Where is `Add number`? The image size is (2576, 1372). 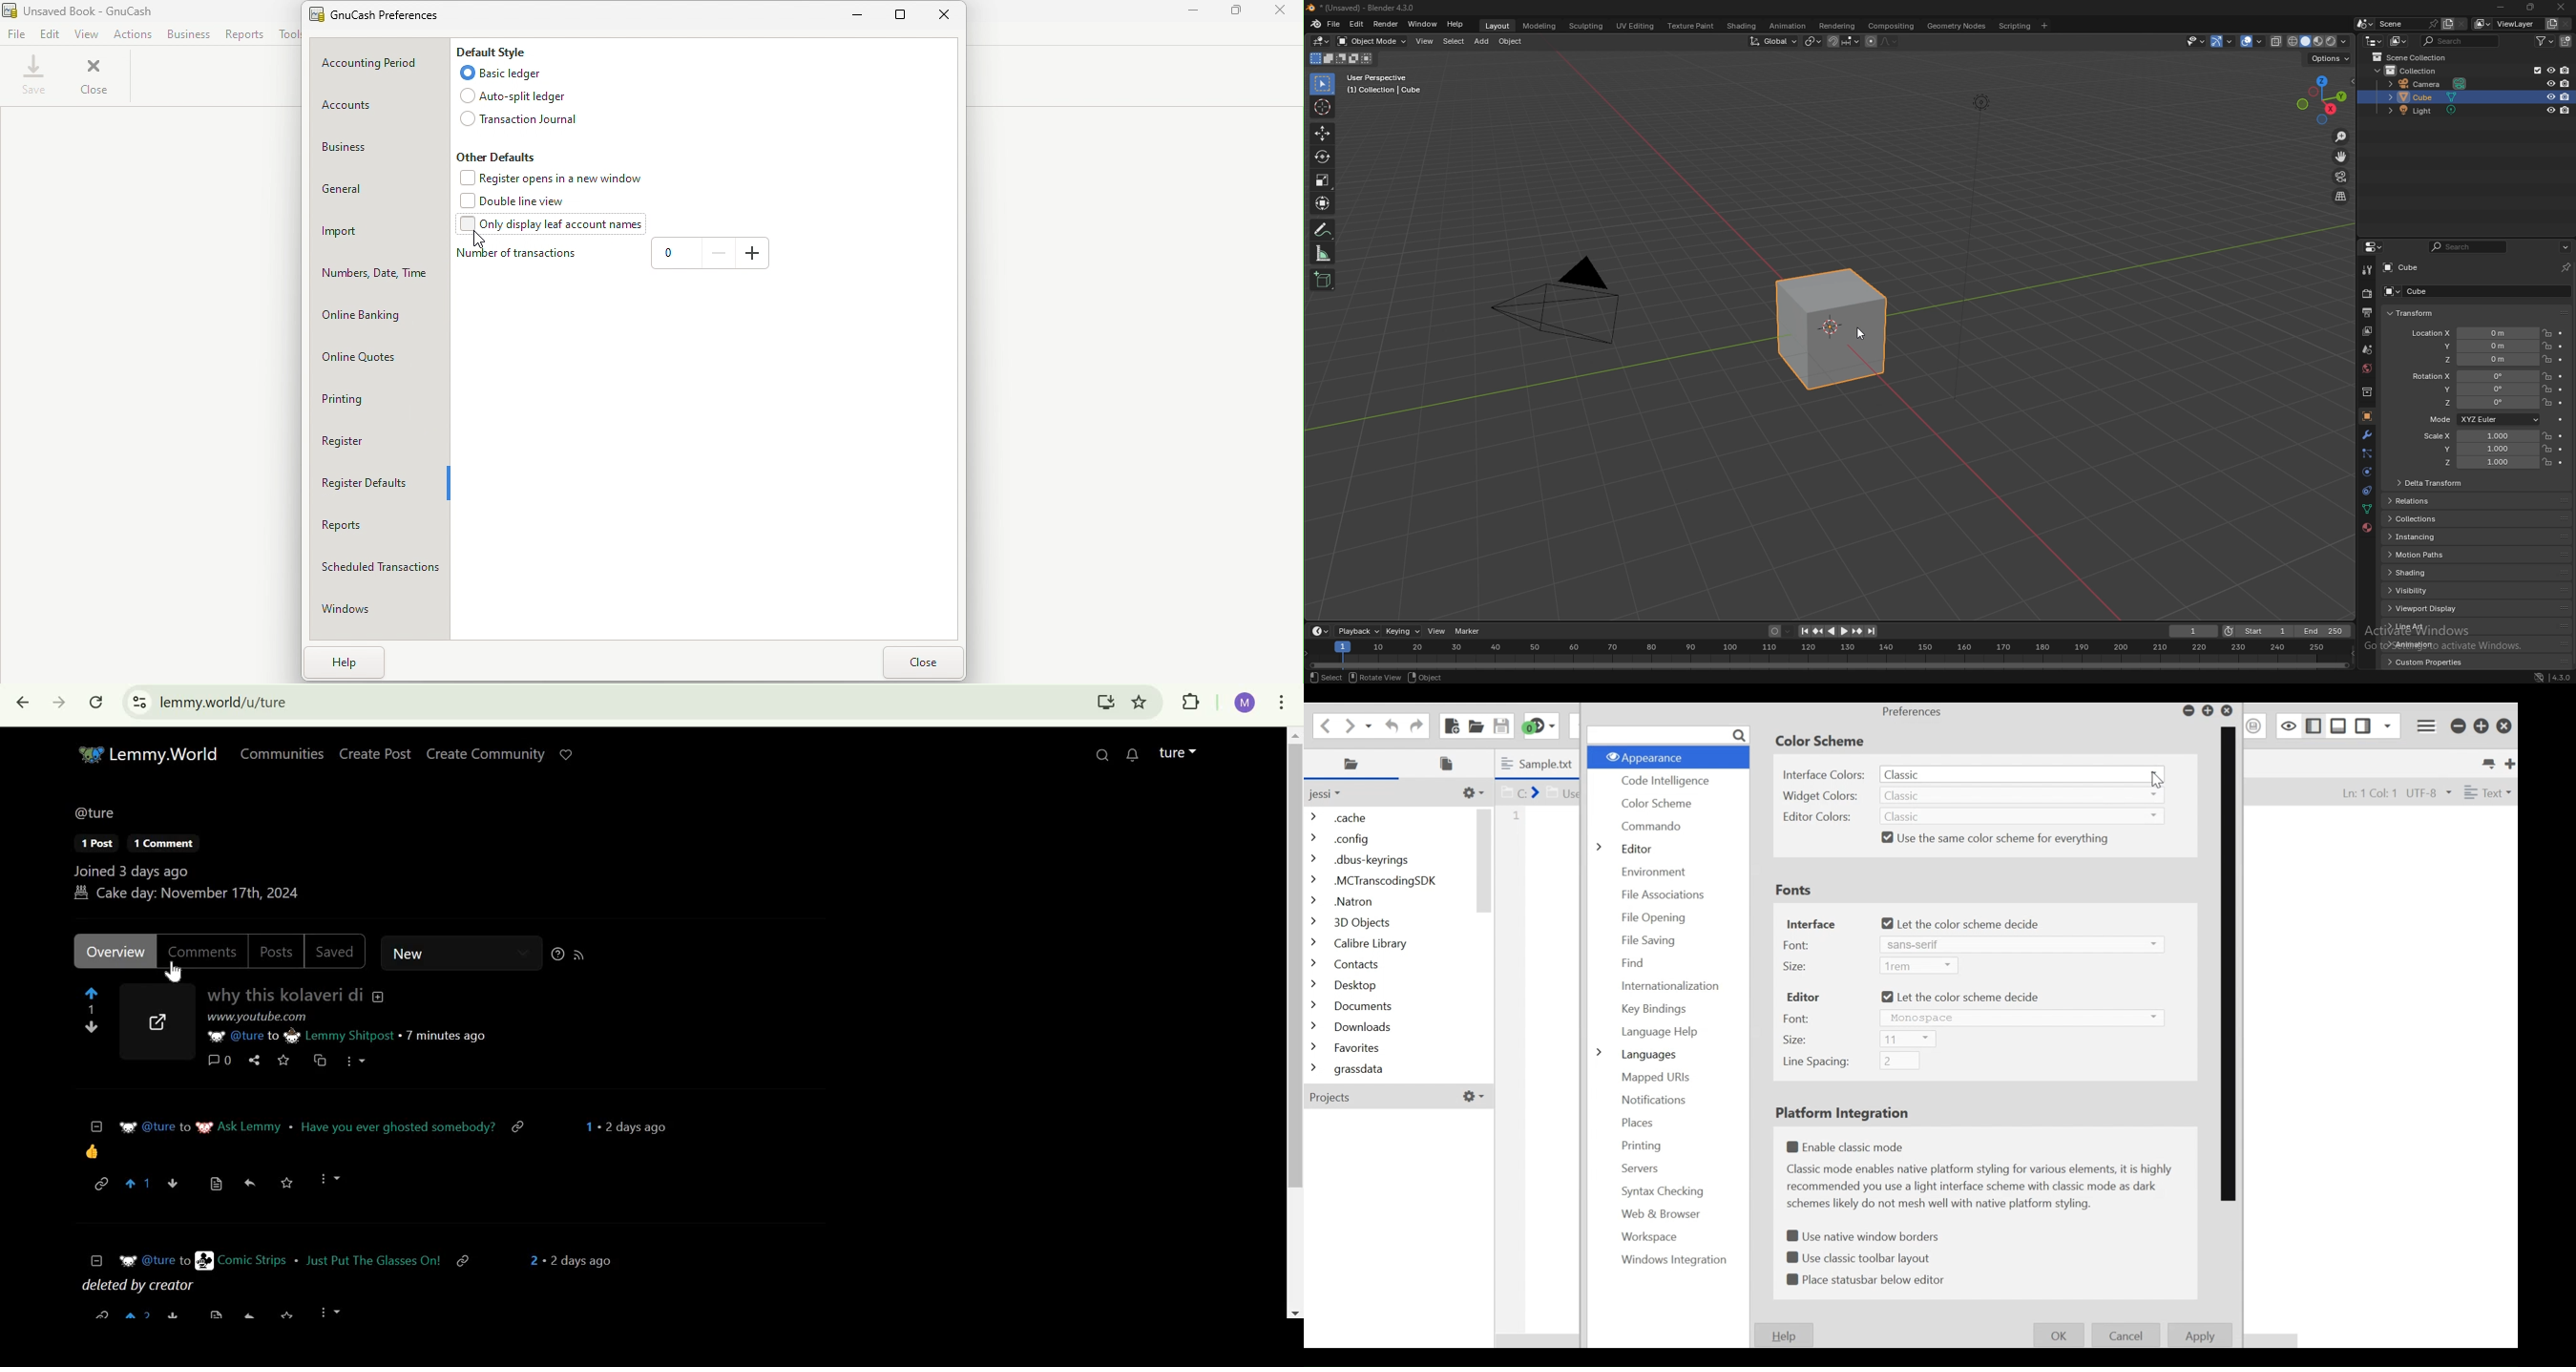 Add number is located at coordinates (753, 254).